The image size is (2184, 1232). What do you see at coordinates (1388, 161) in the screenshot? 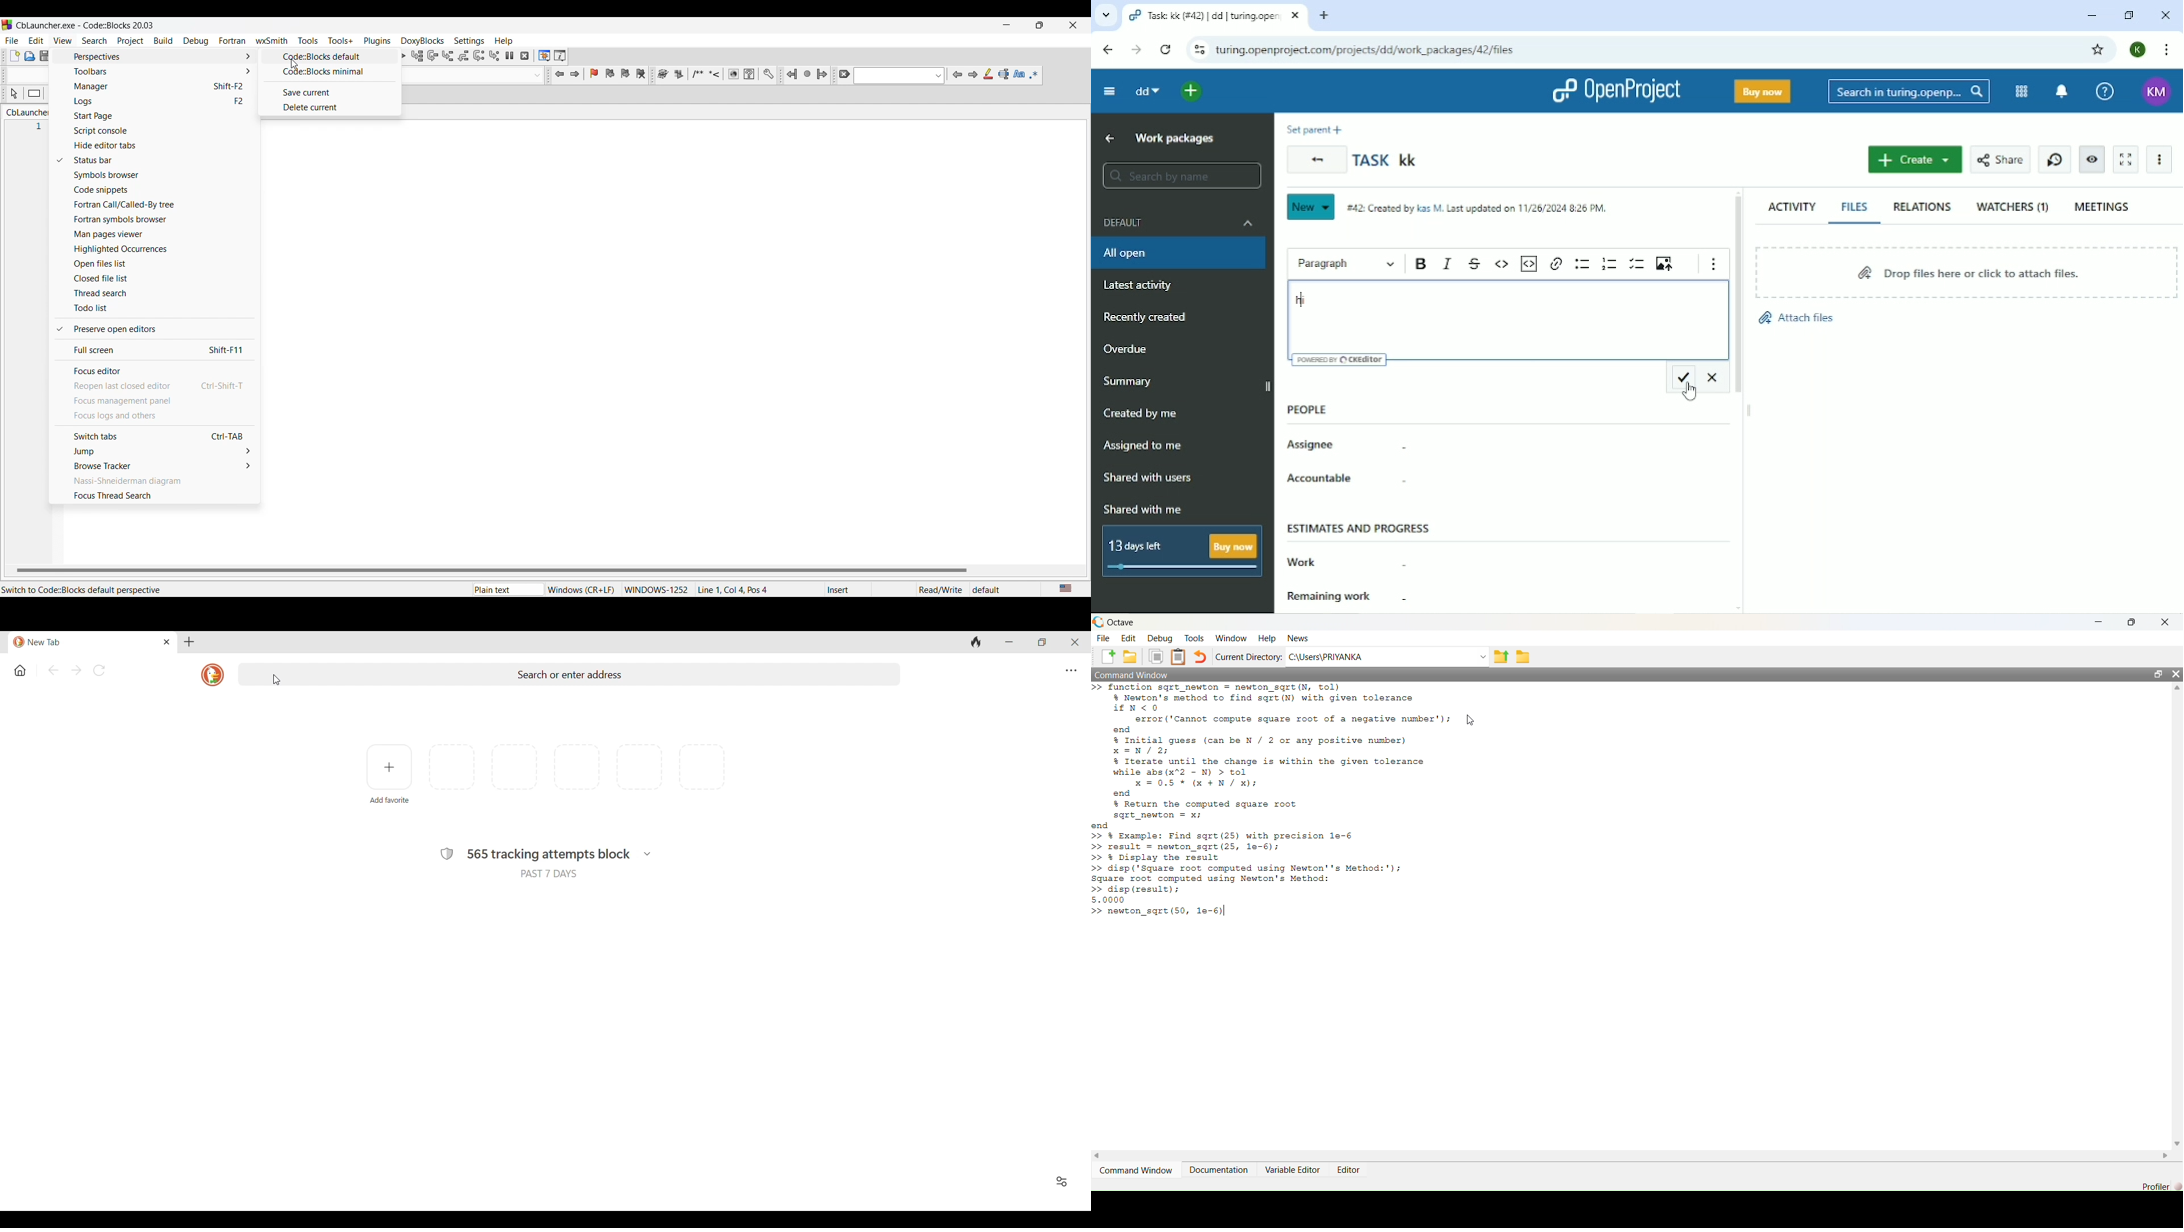
I see `Task kk` at bounding box center [1388, 161].